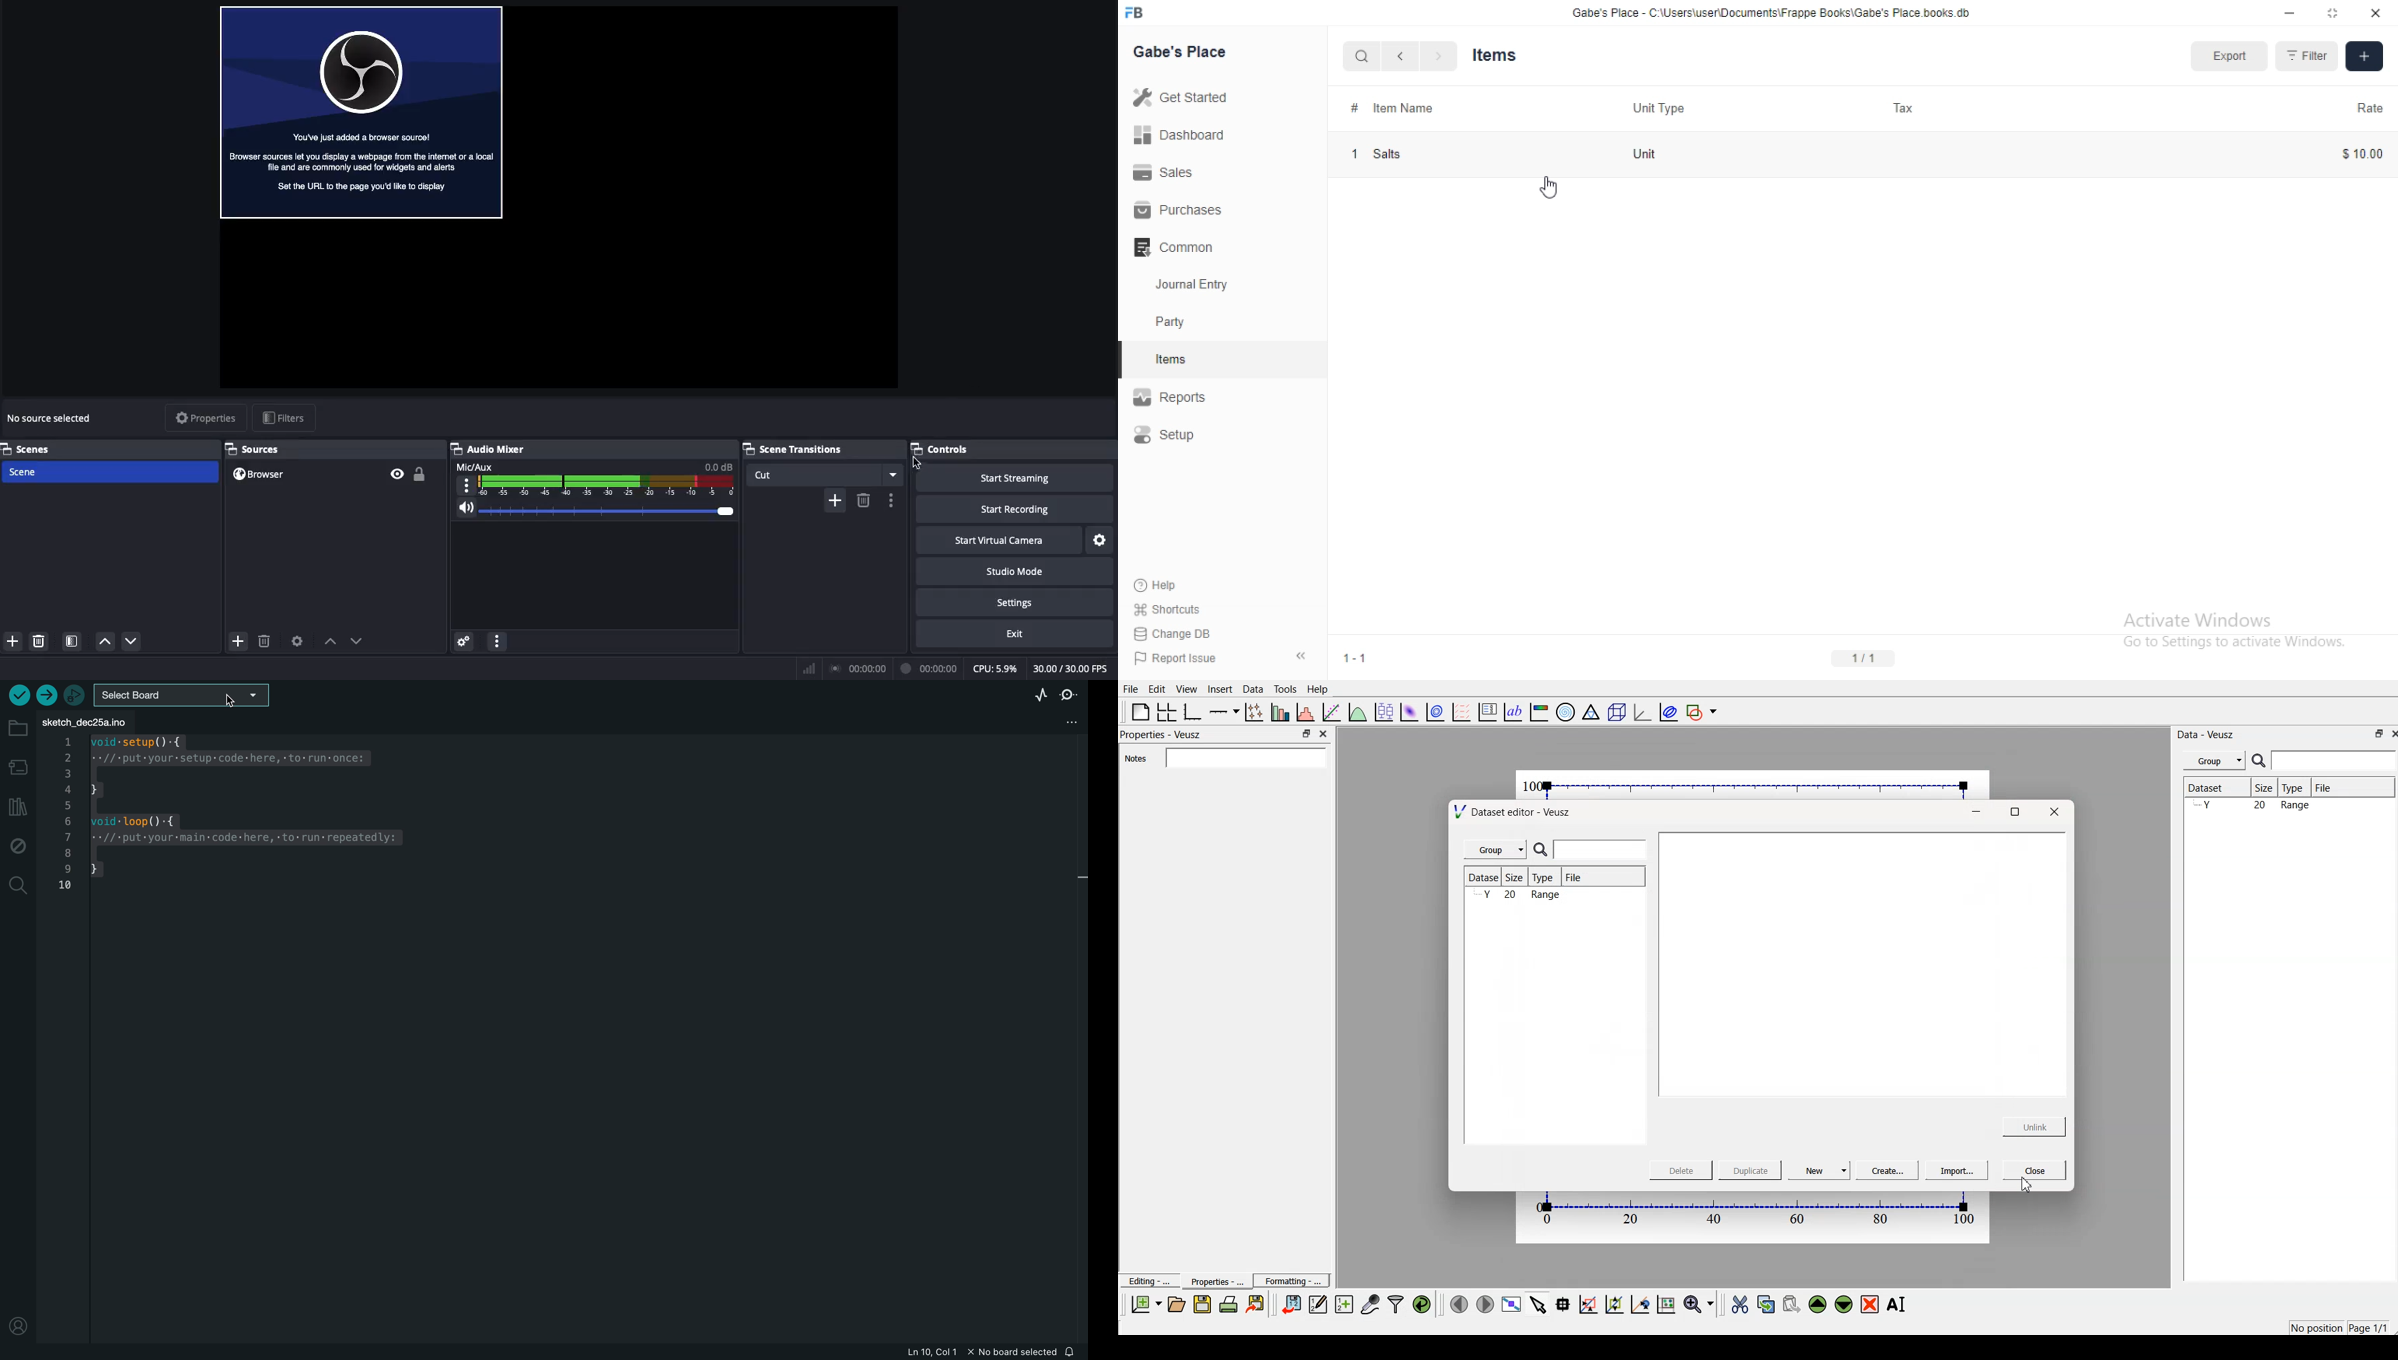 The width and height of the screenshot is (2408, 1372). What do you see at coordinates (856, 668) in the screenshot?
I see `Broadcast` at bounding box center [856, 668].